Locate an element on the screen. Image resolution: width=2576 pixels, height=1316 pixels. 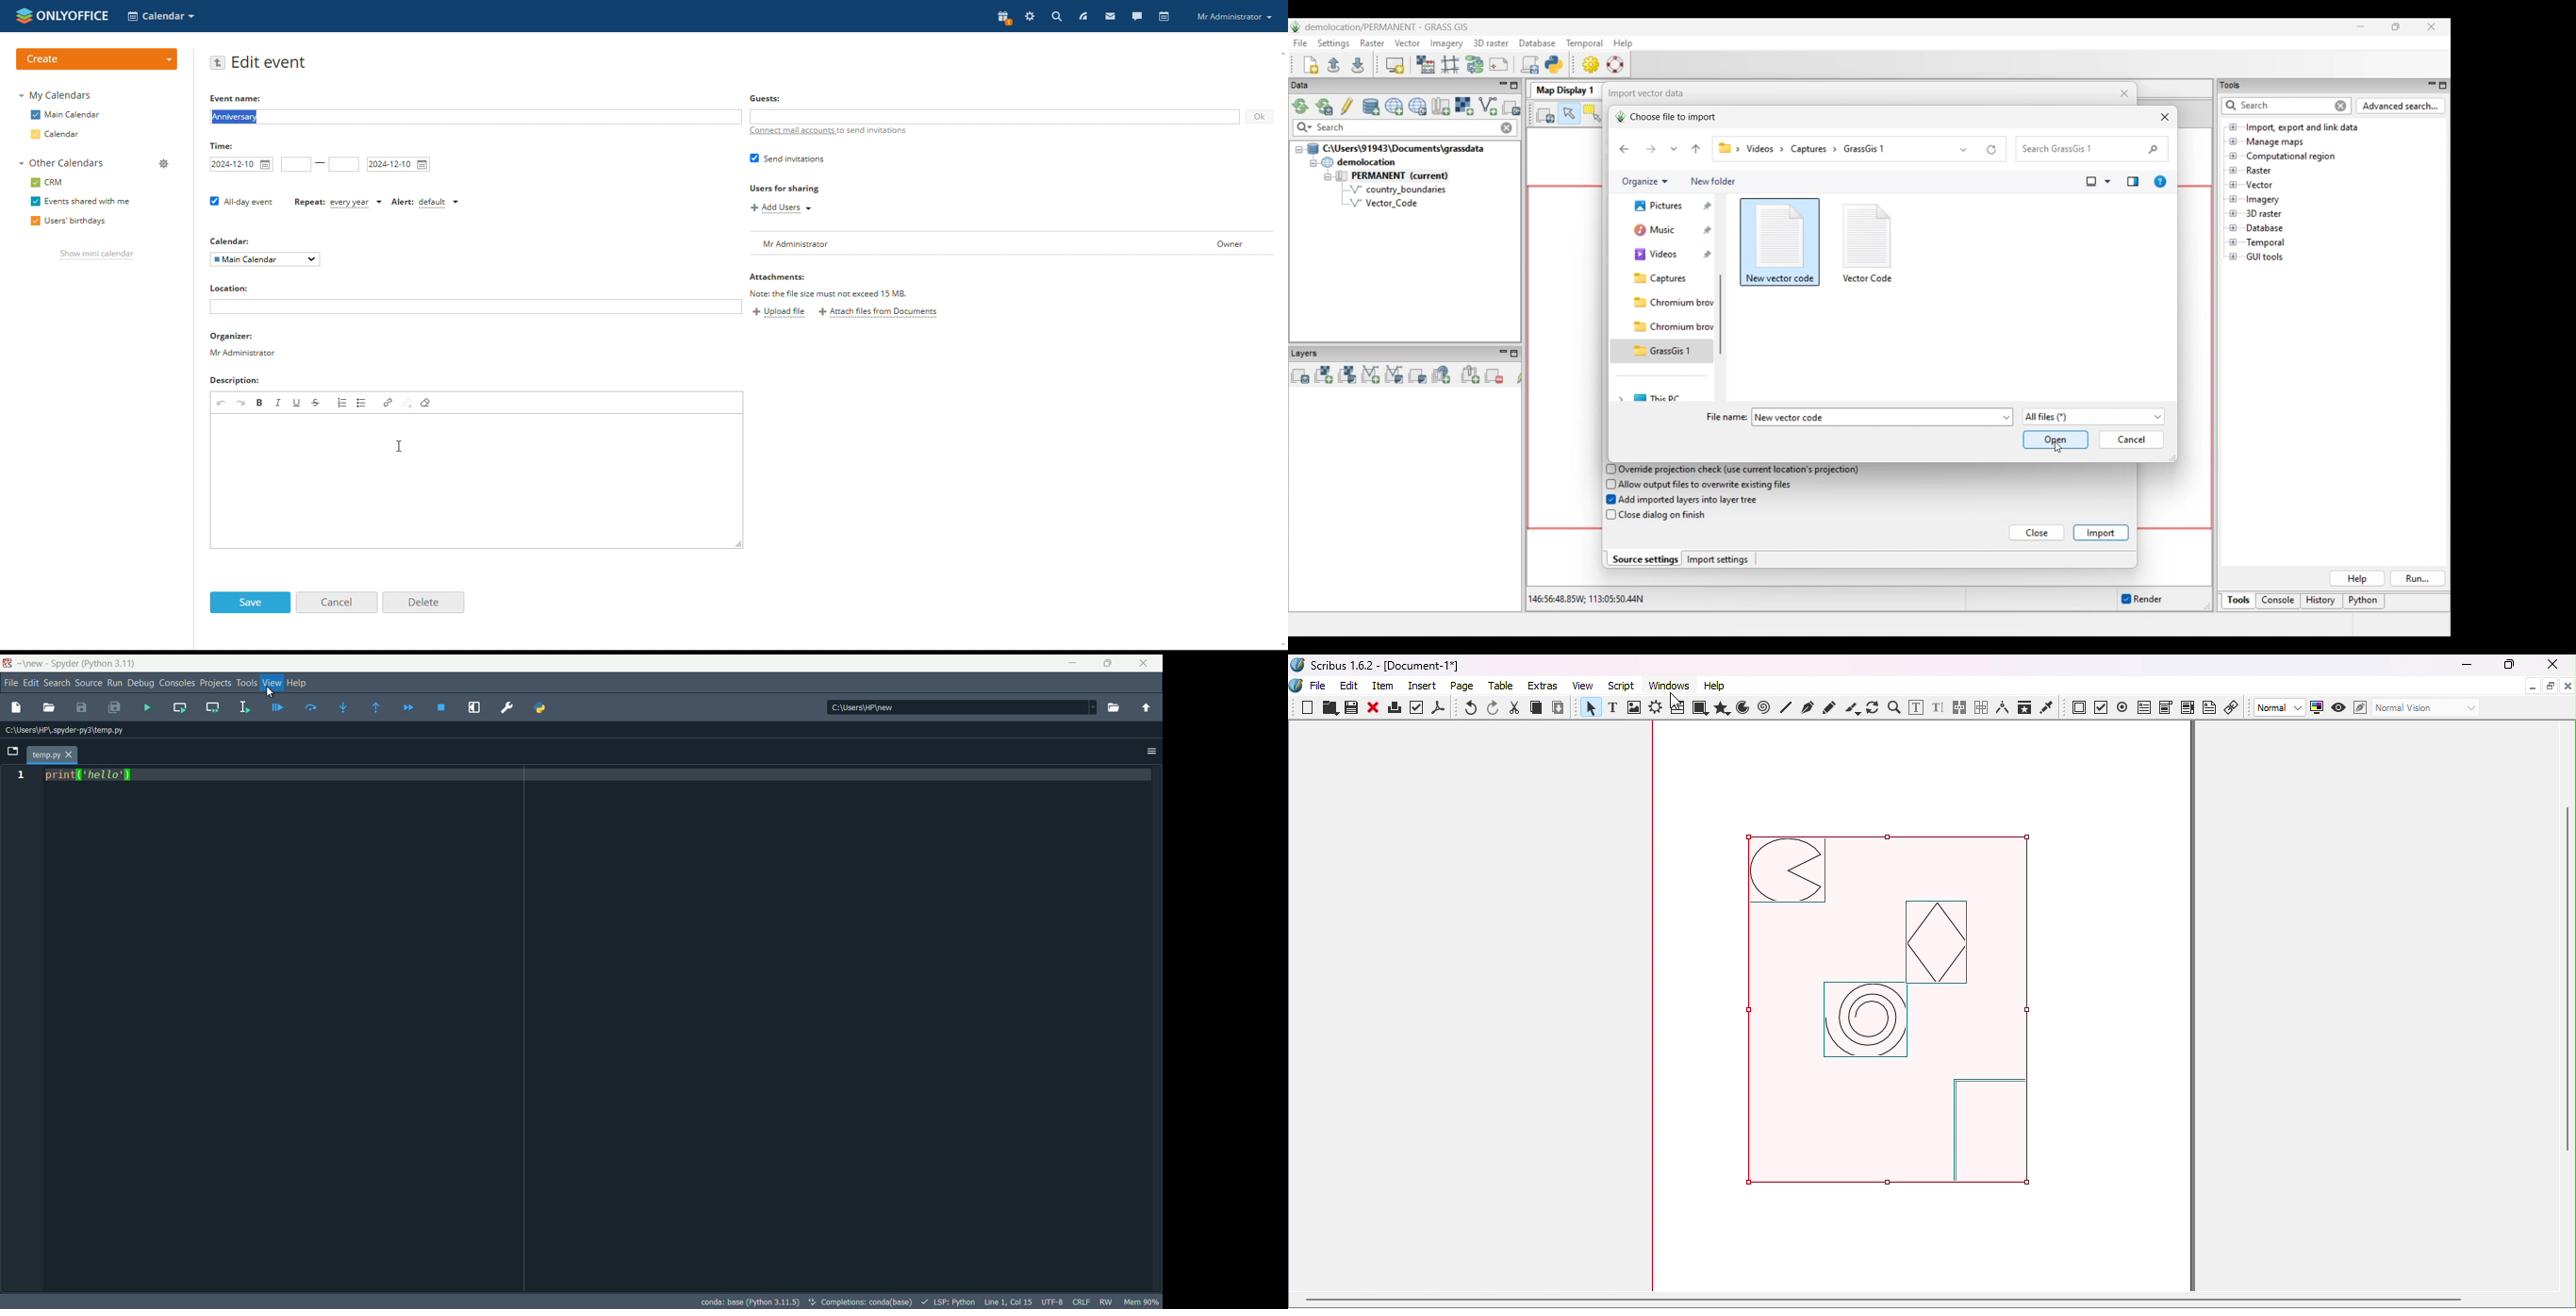
completions: conda(base) is located at coordinates (863, 1302).